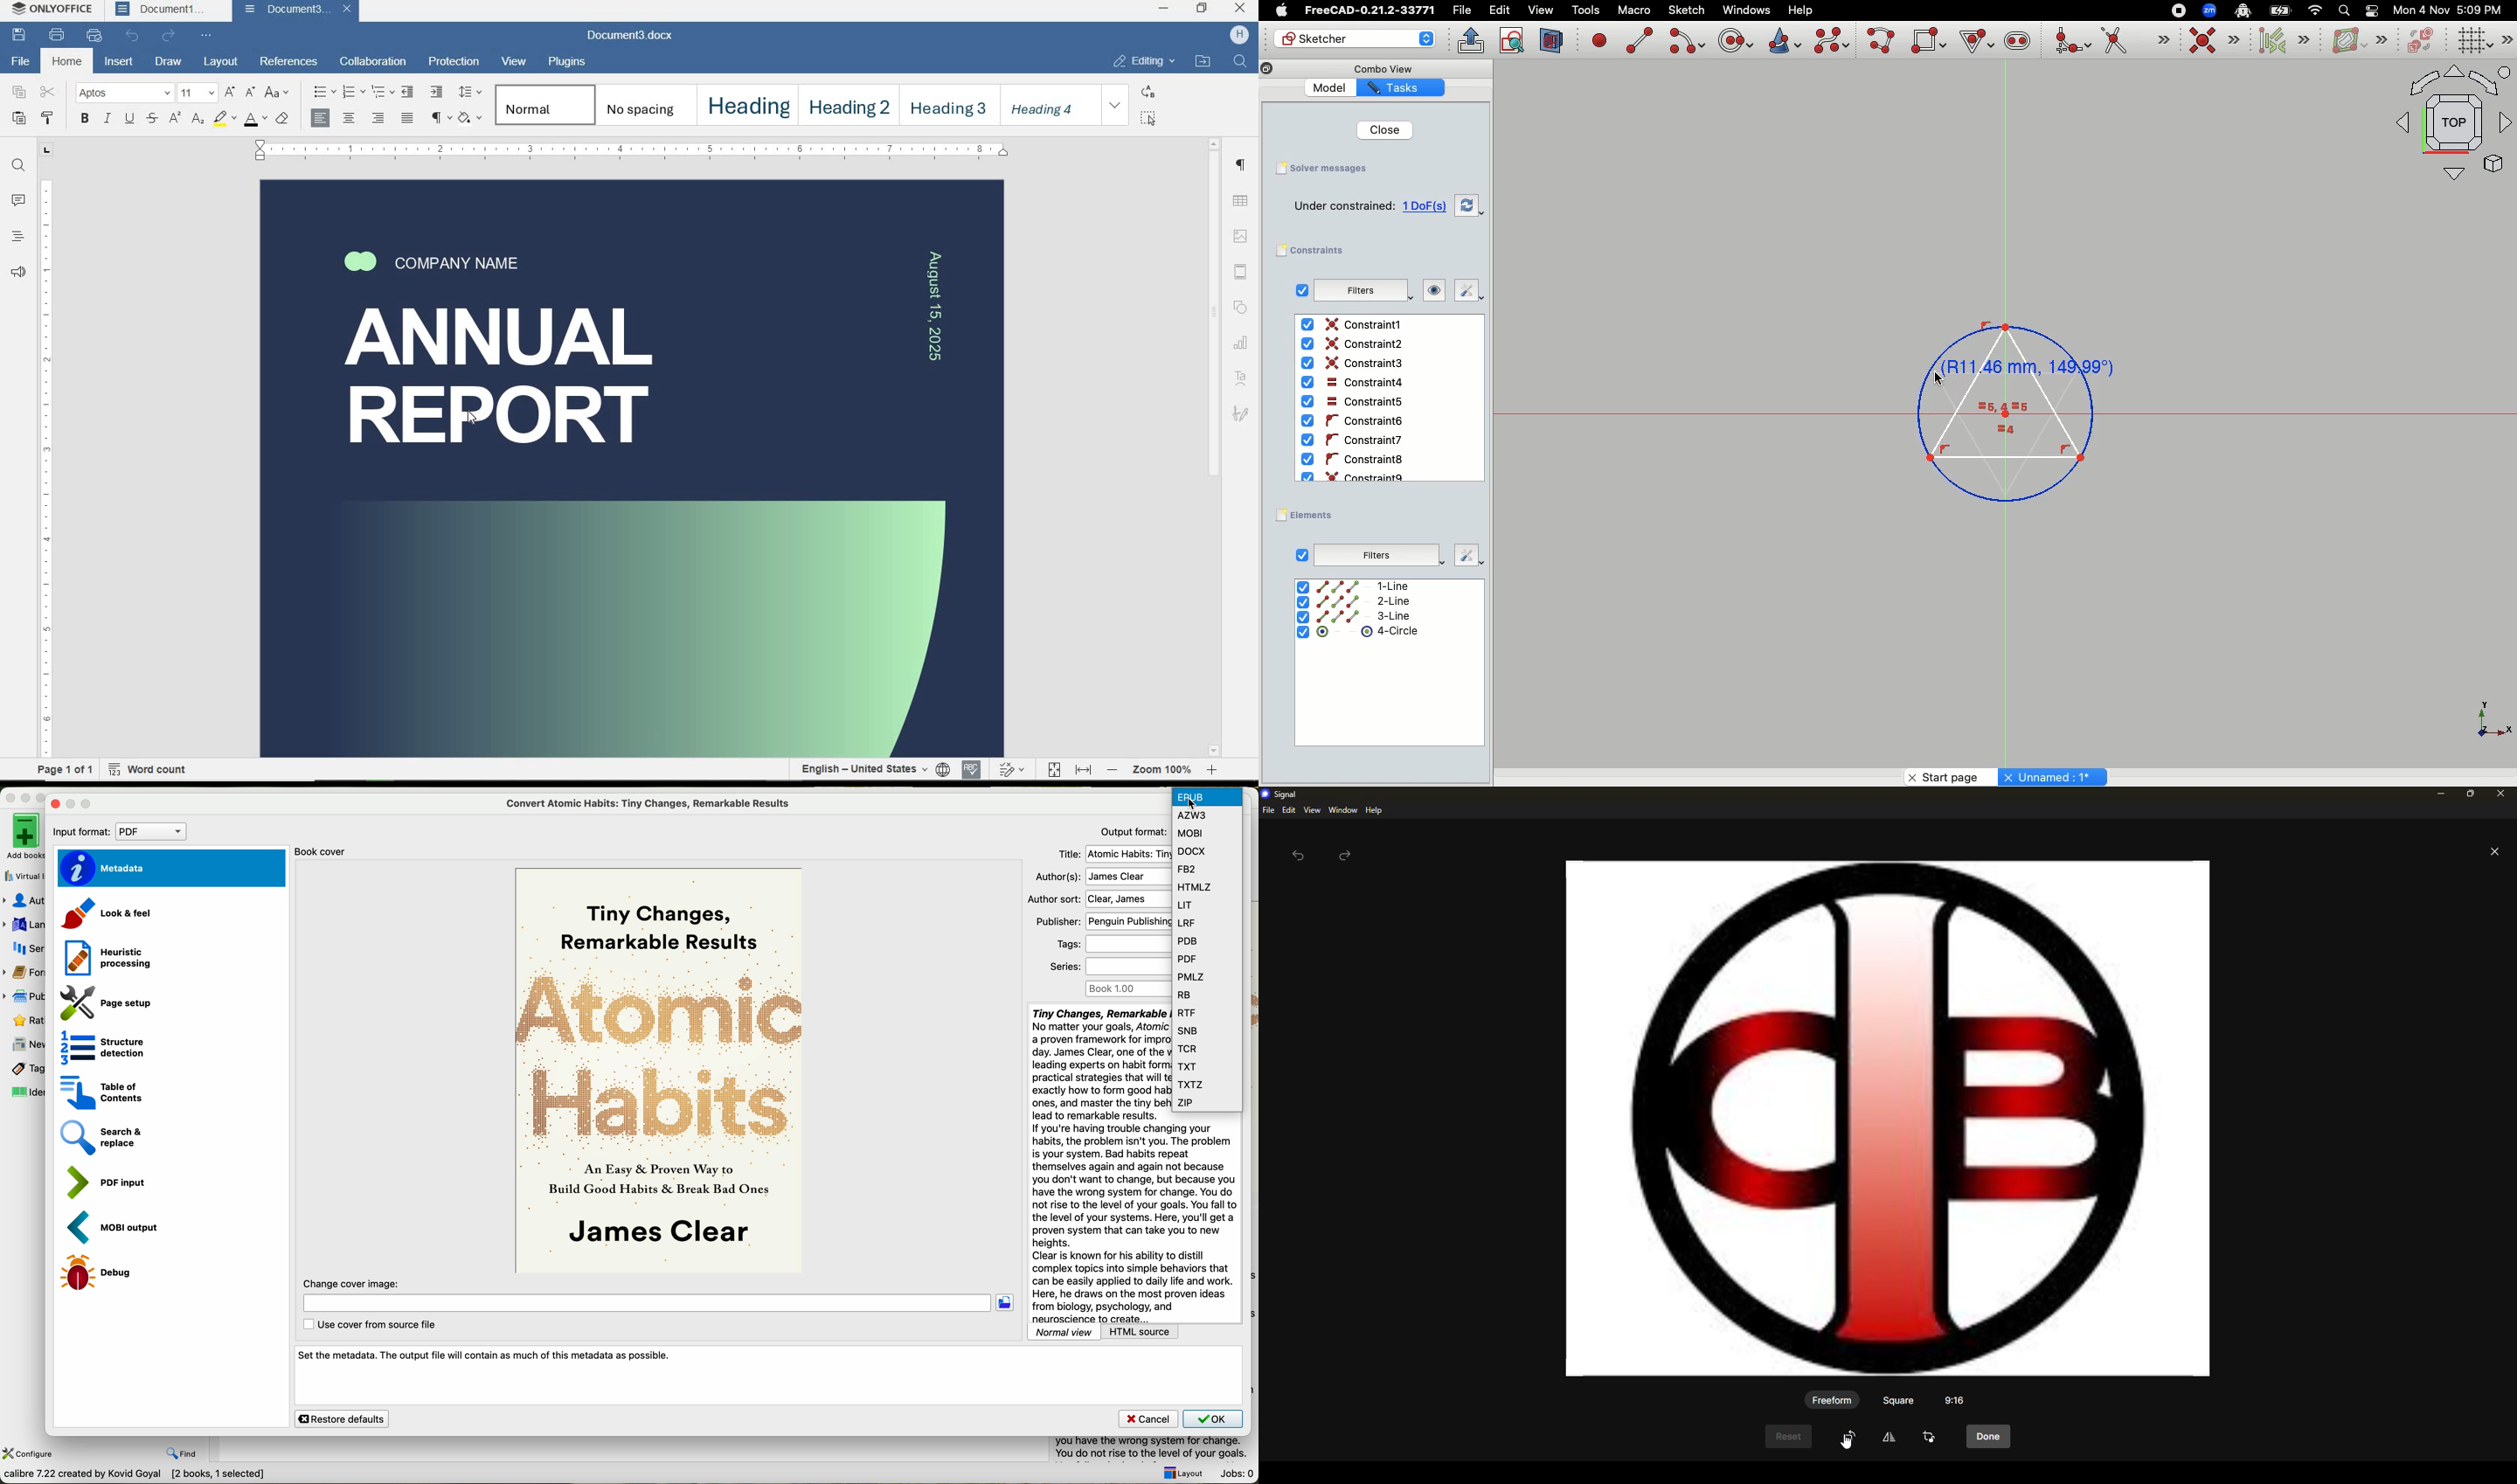 This screenshot has width=2520, height=1484. Describe the element at coordinates (630, 35) in the screenshot. I see `document name` at that location.